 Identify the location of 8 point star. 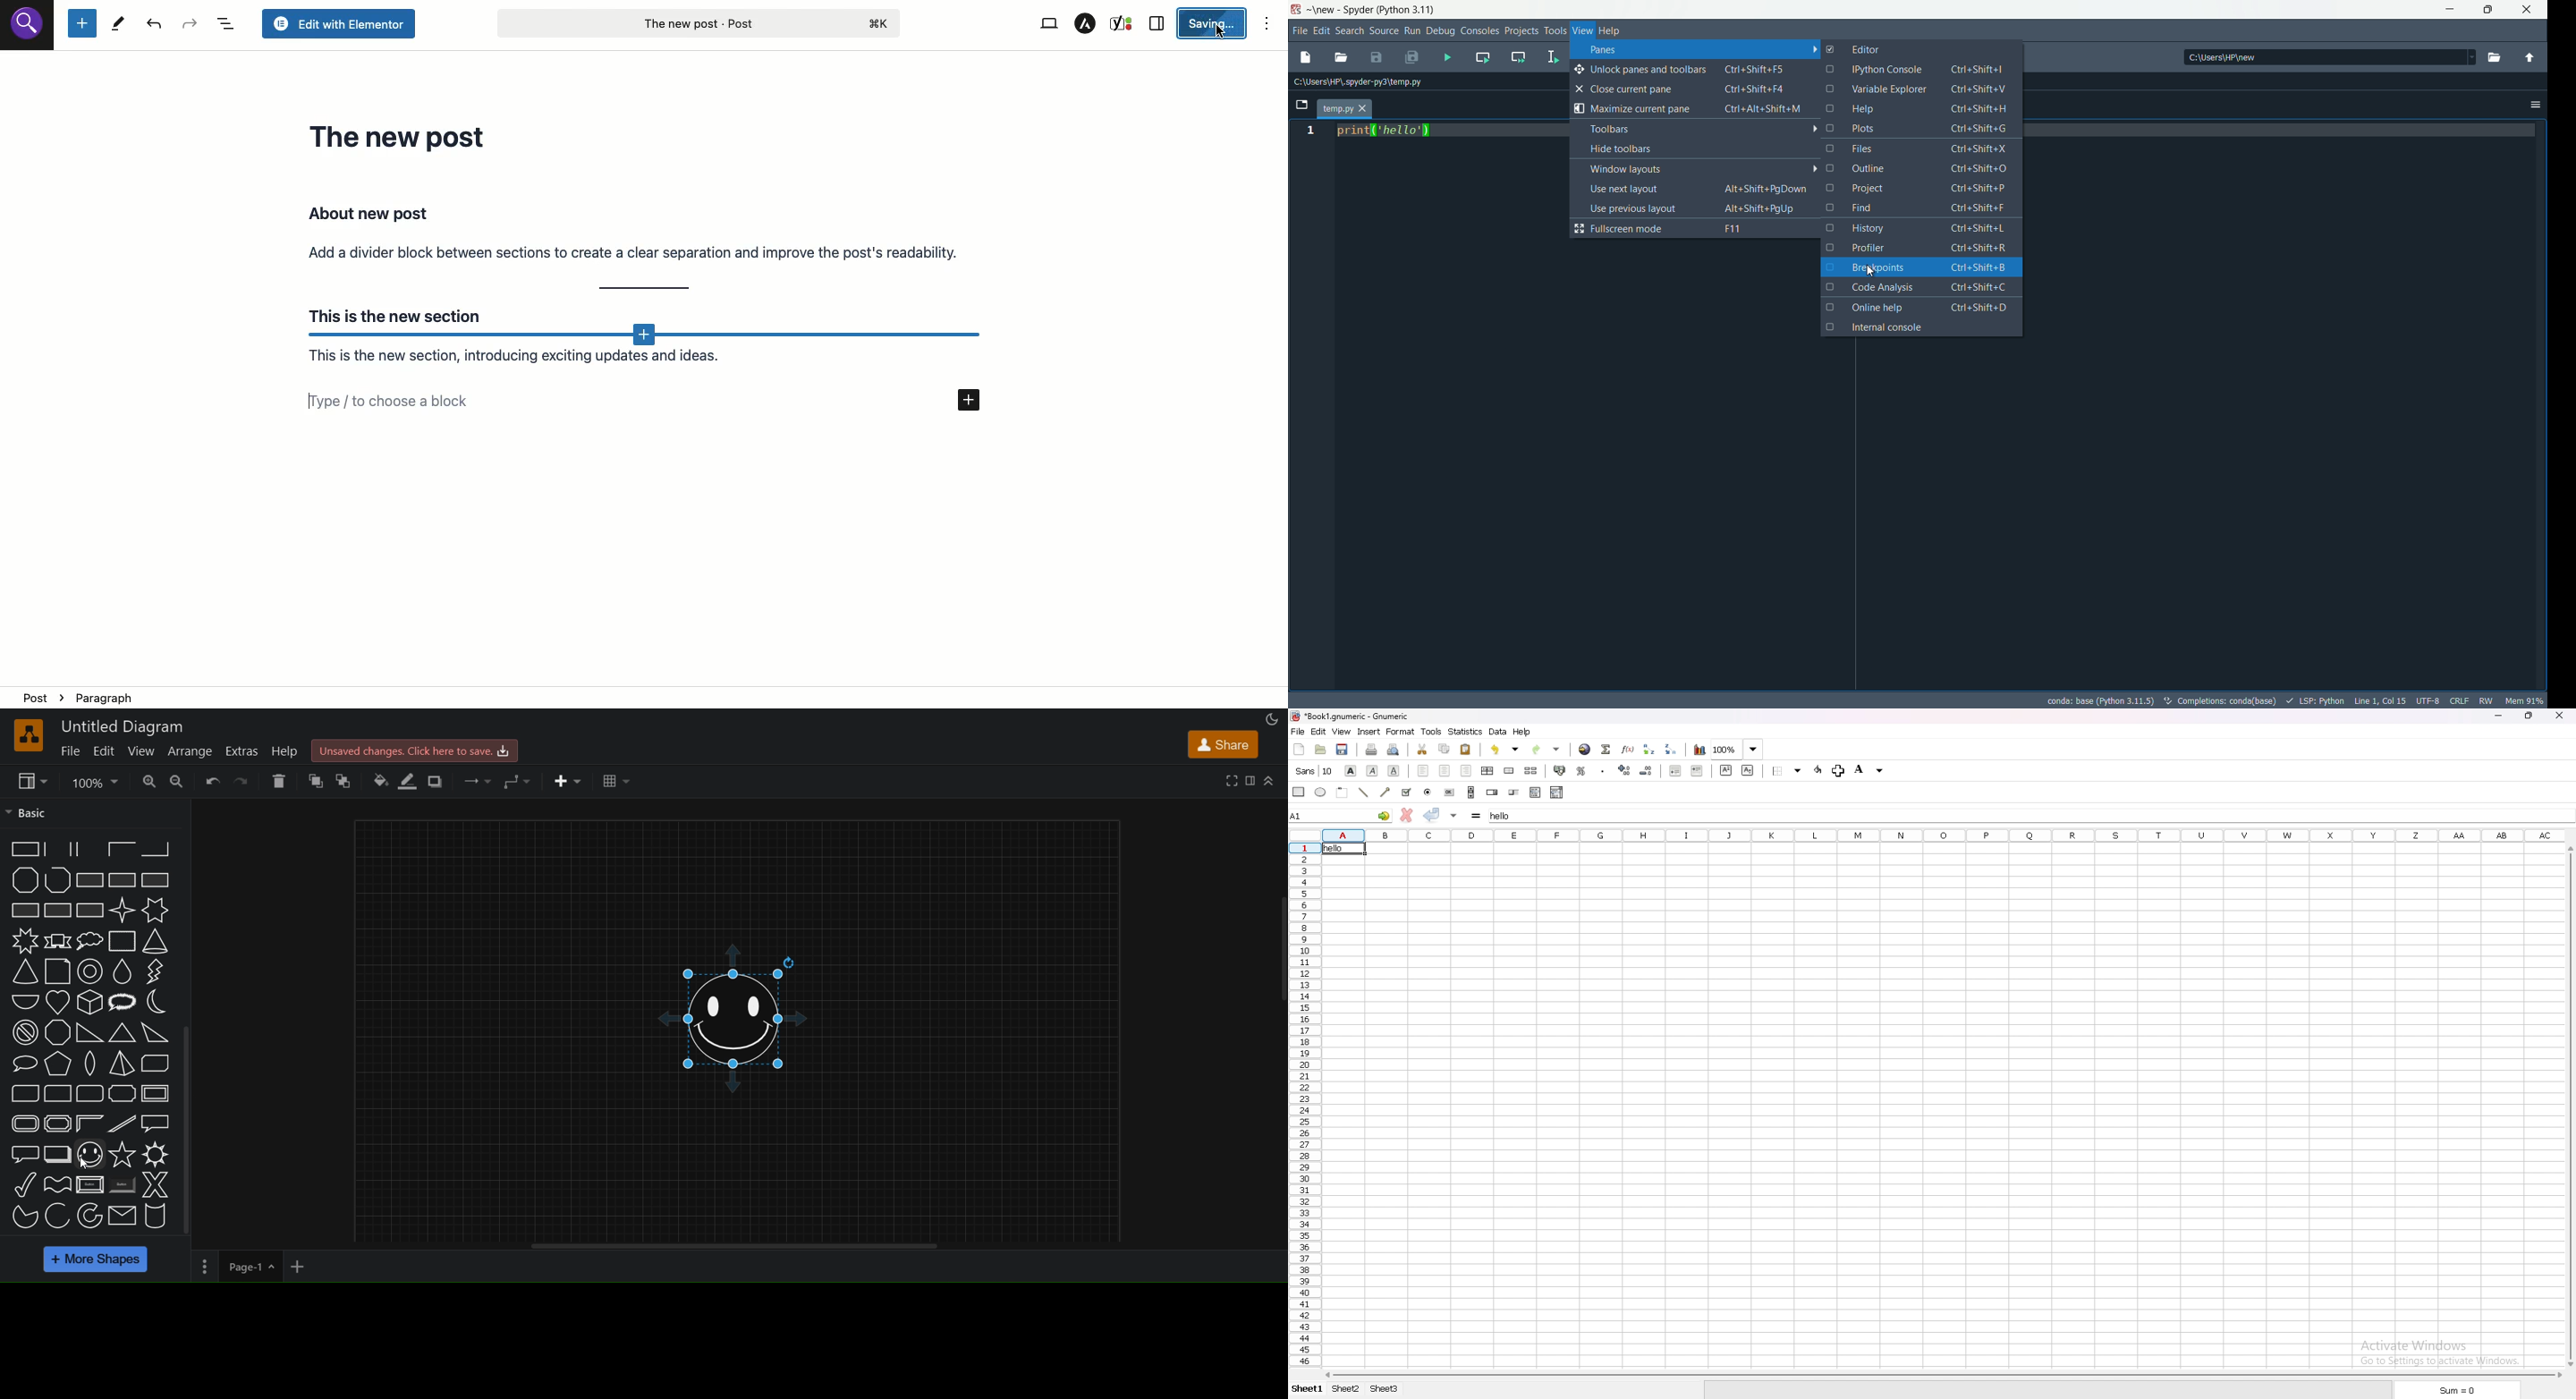
(25, 940).